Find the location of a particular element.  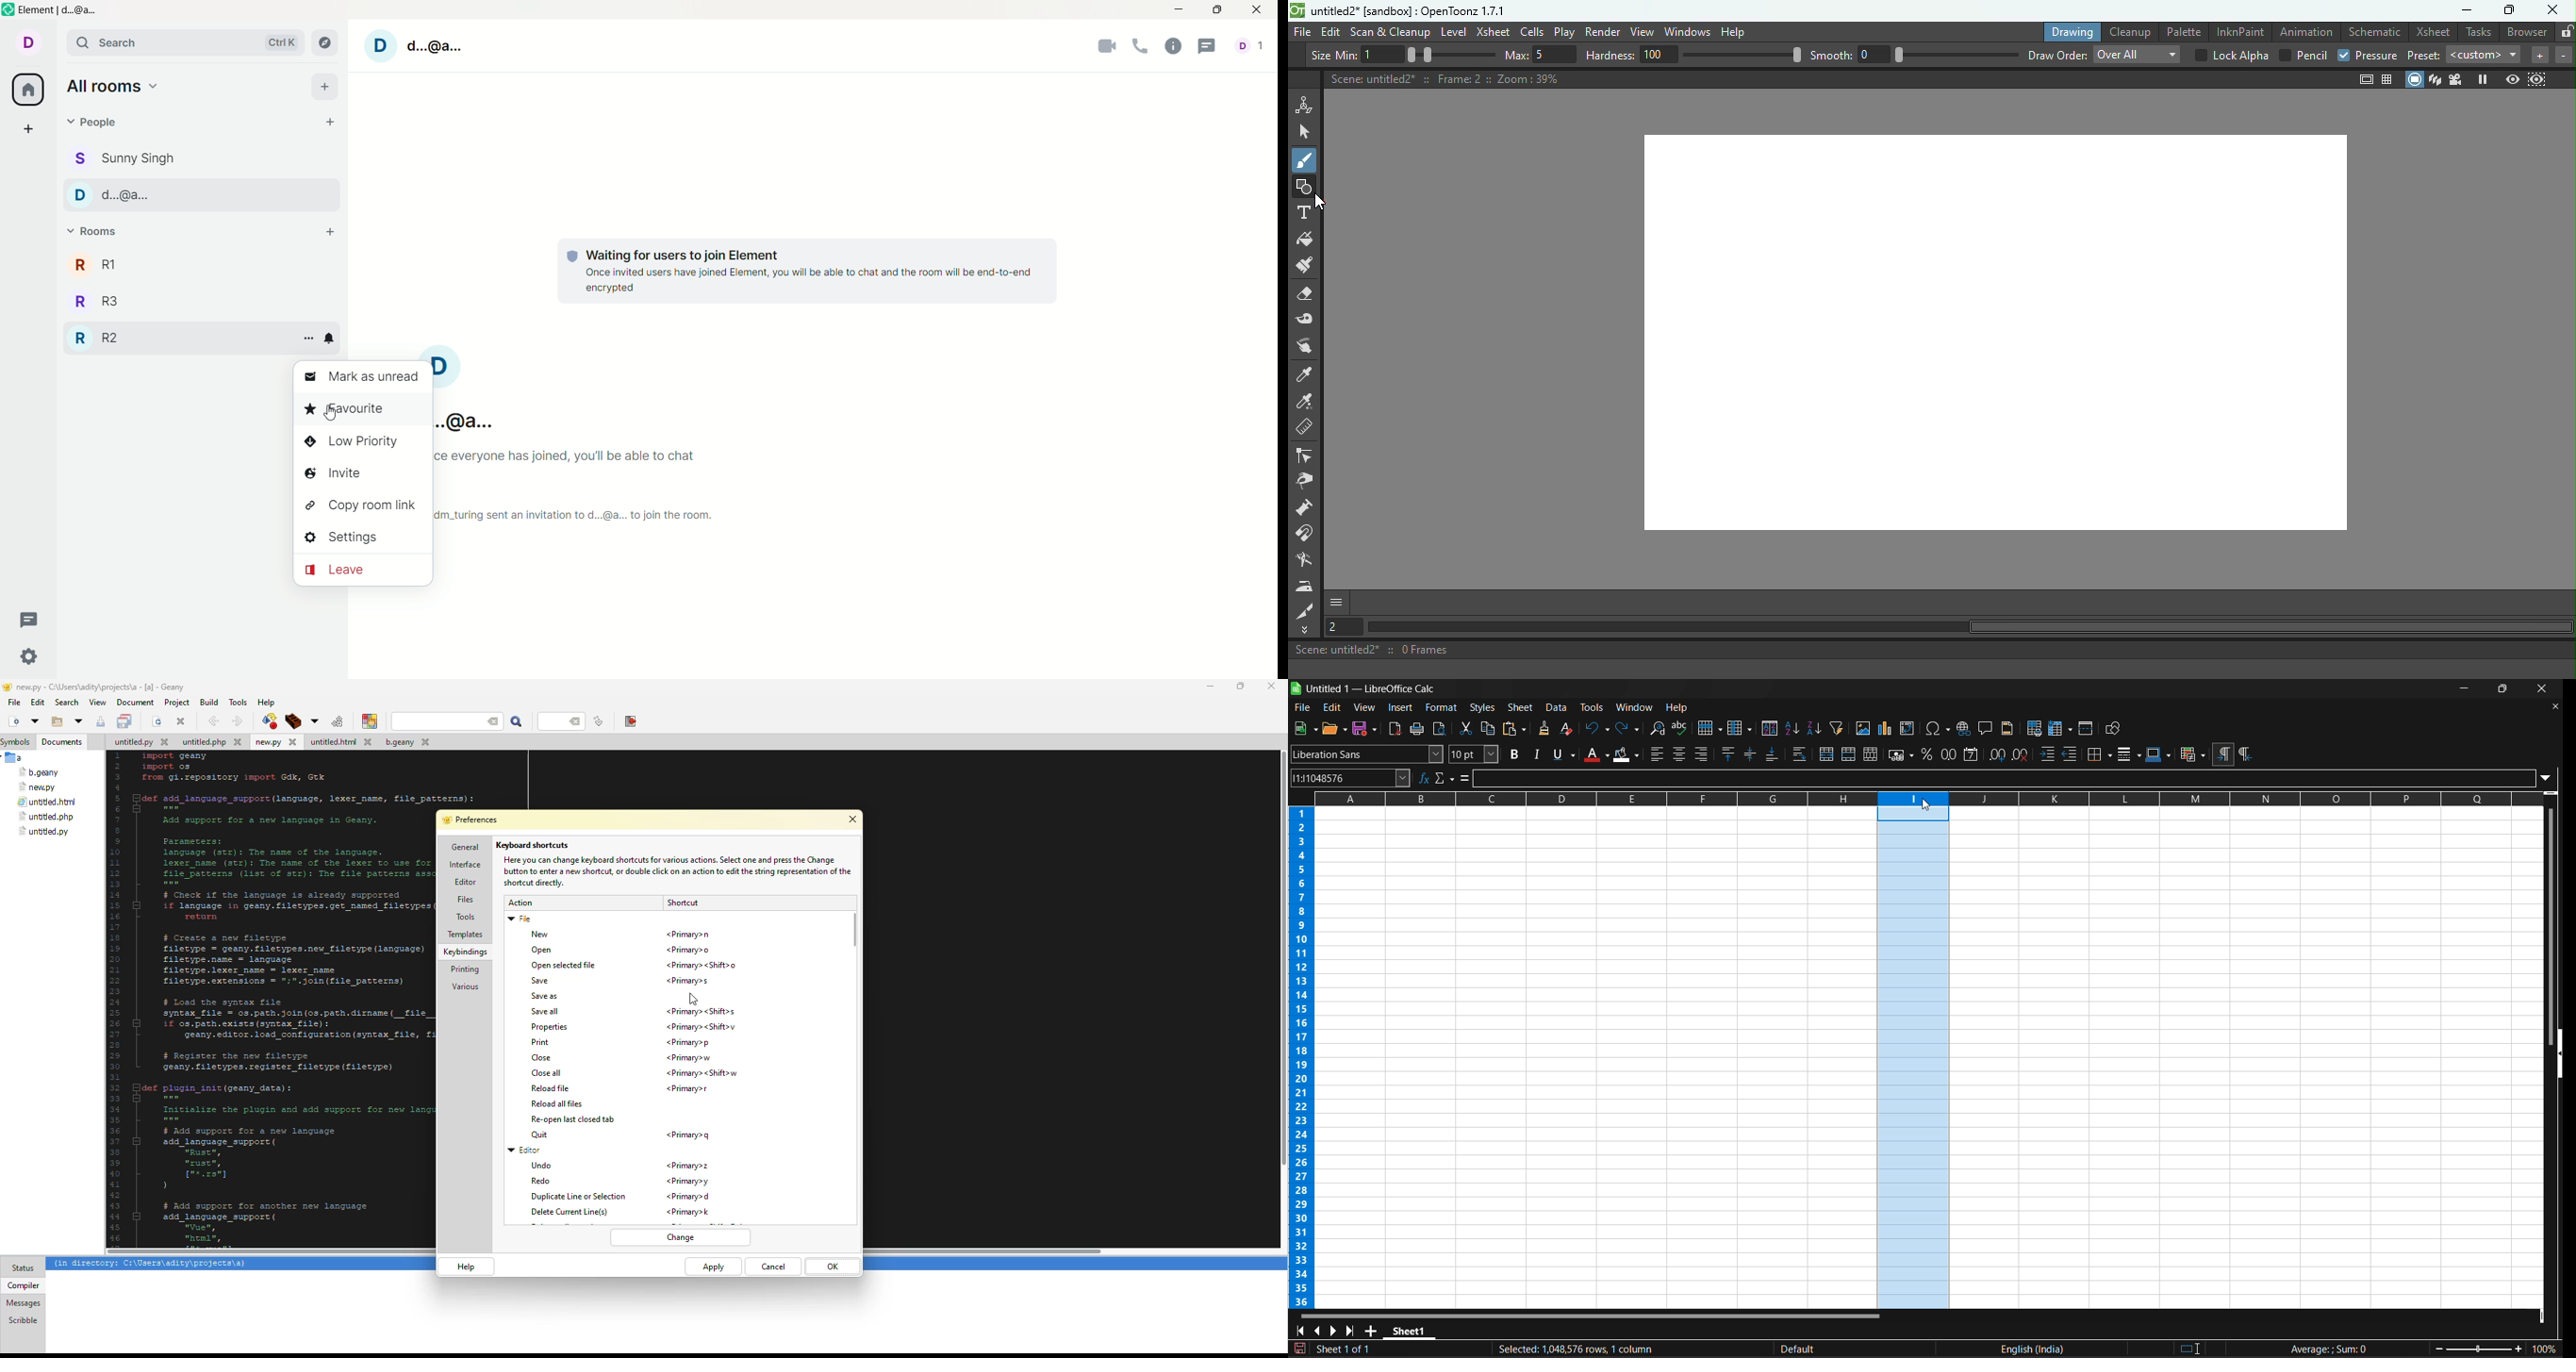

columns is located at coordinates (1740, 728).